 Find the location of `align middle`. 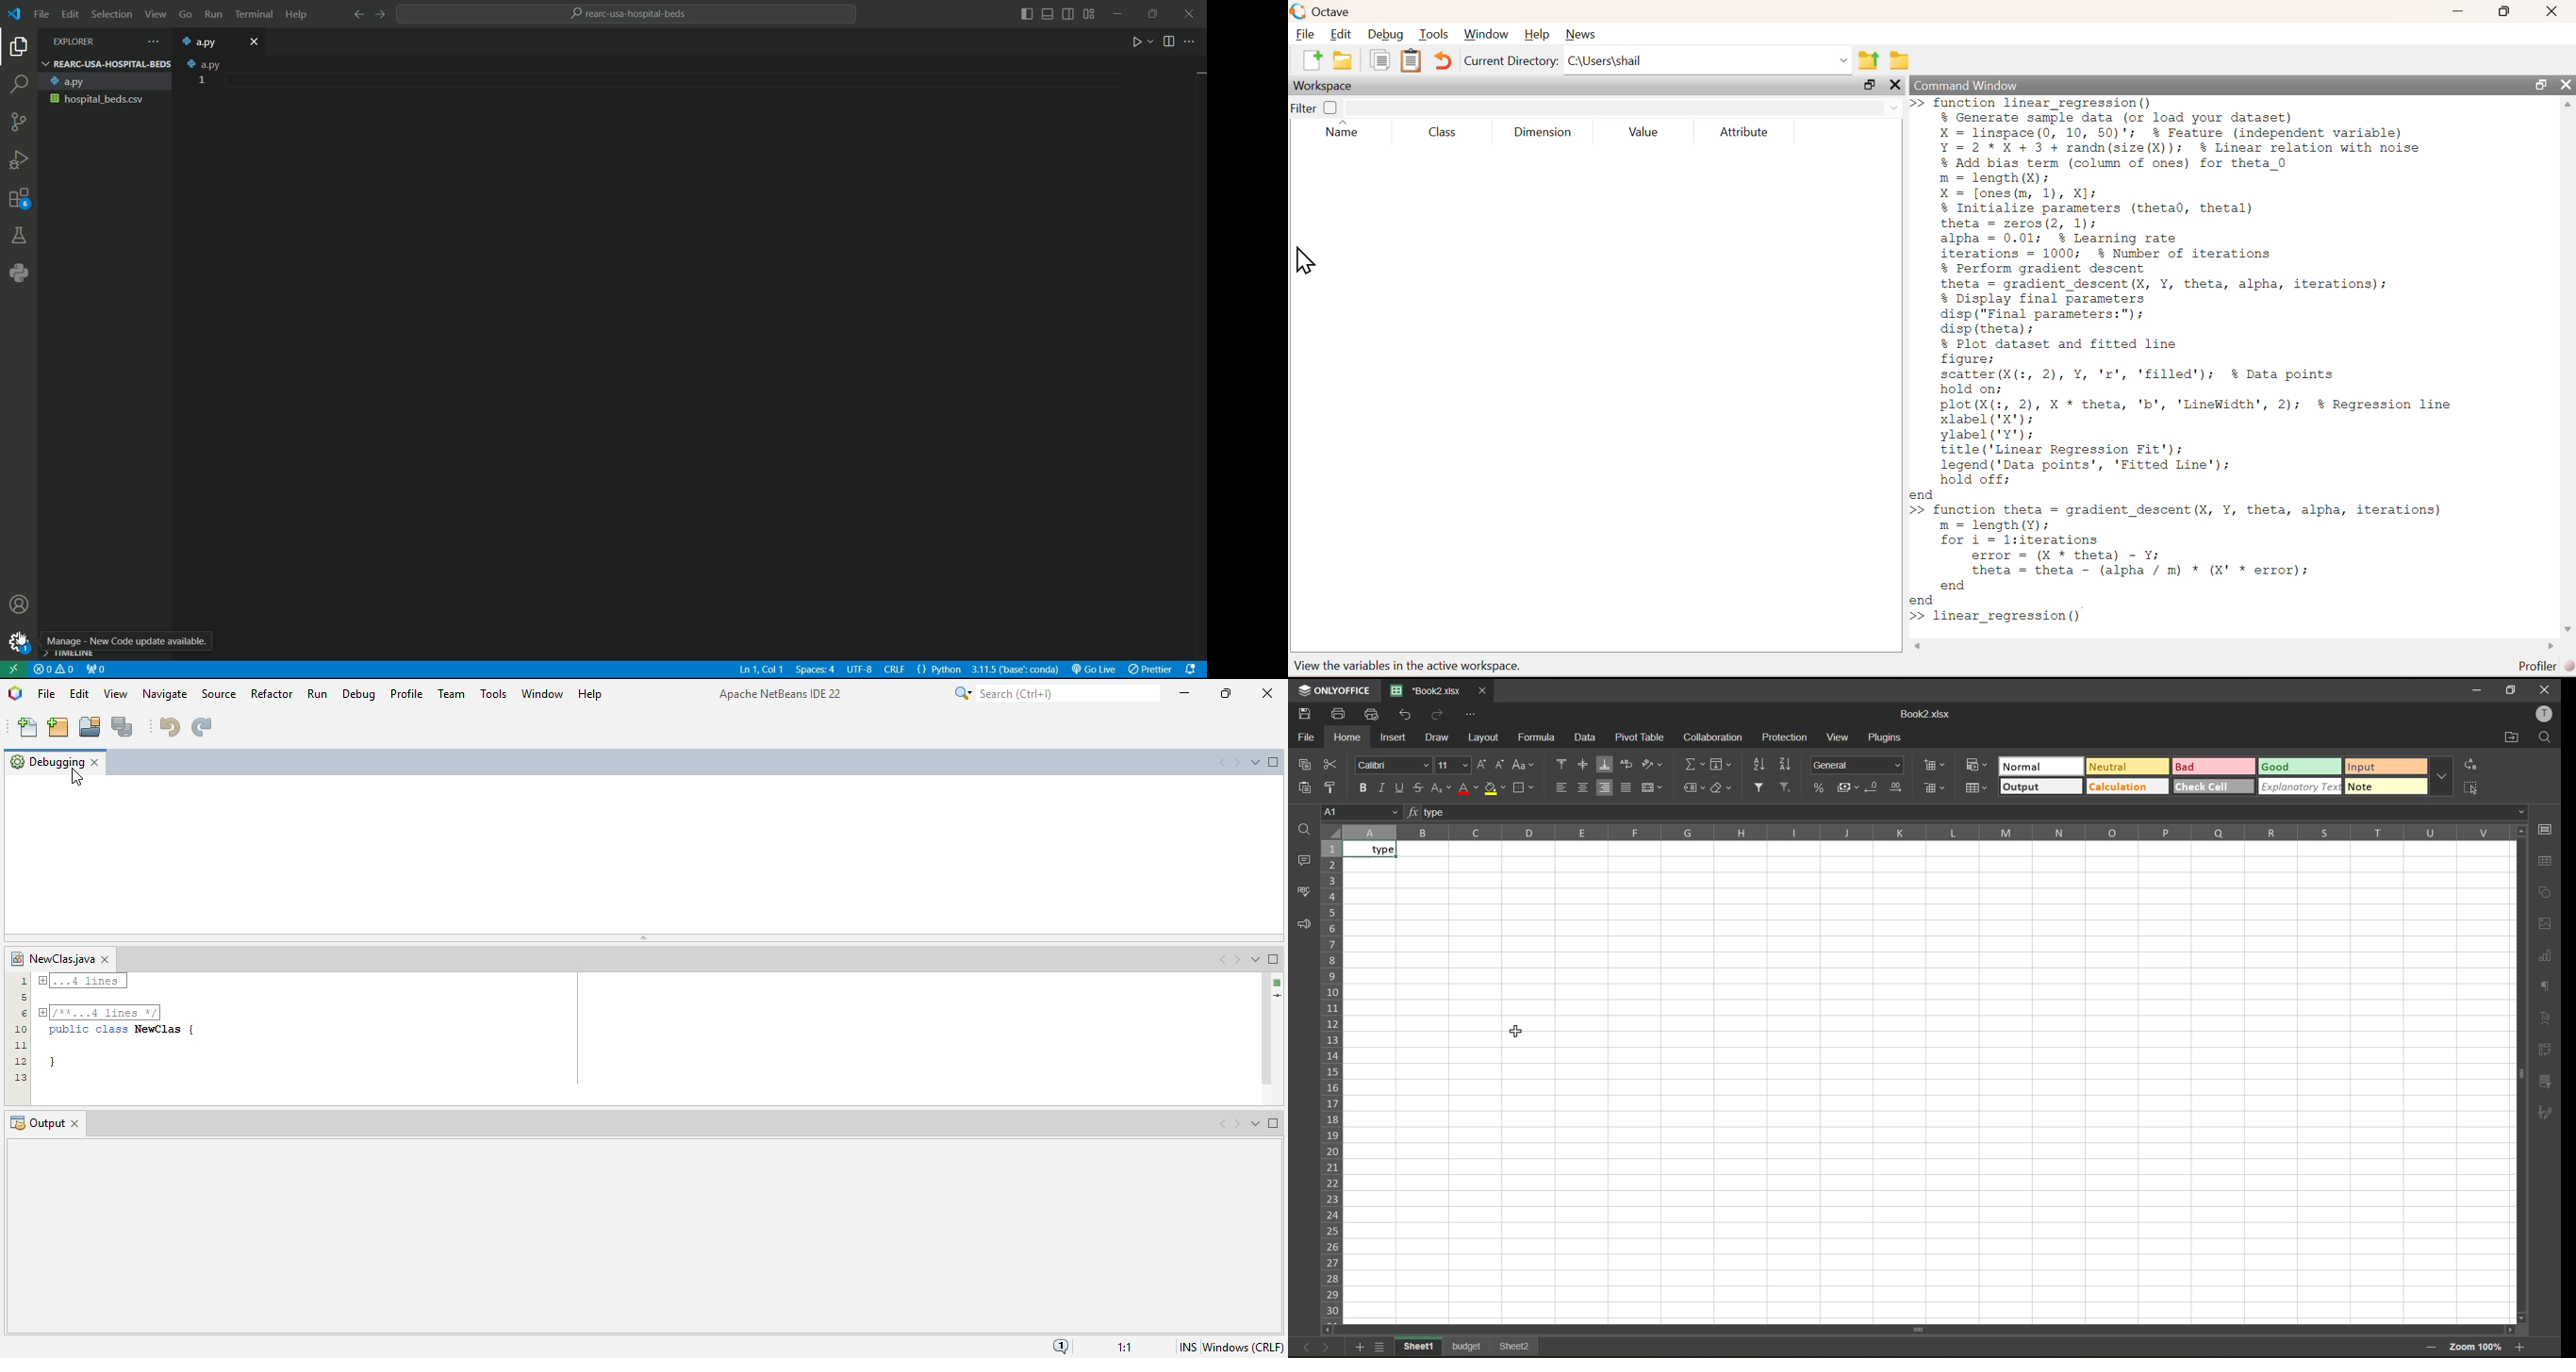

align middle is located at coordinates (1584, 789).